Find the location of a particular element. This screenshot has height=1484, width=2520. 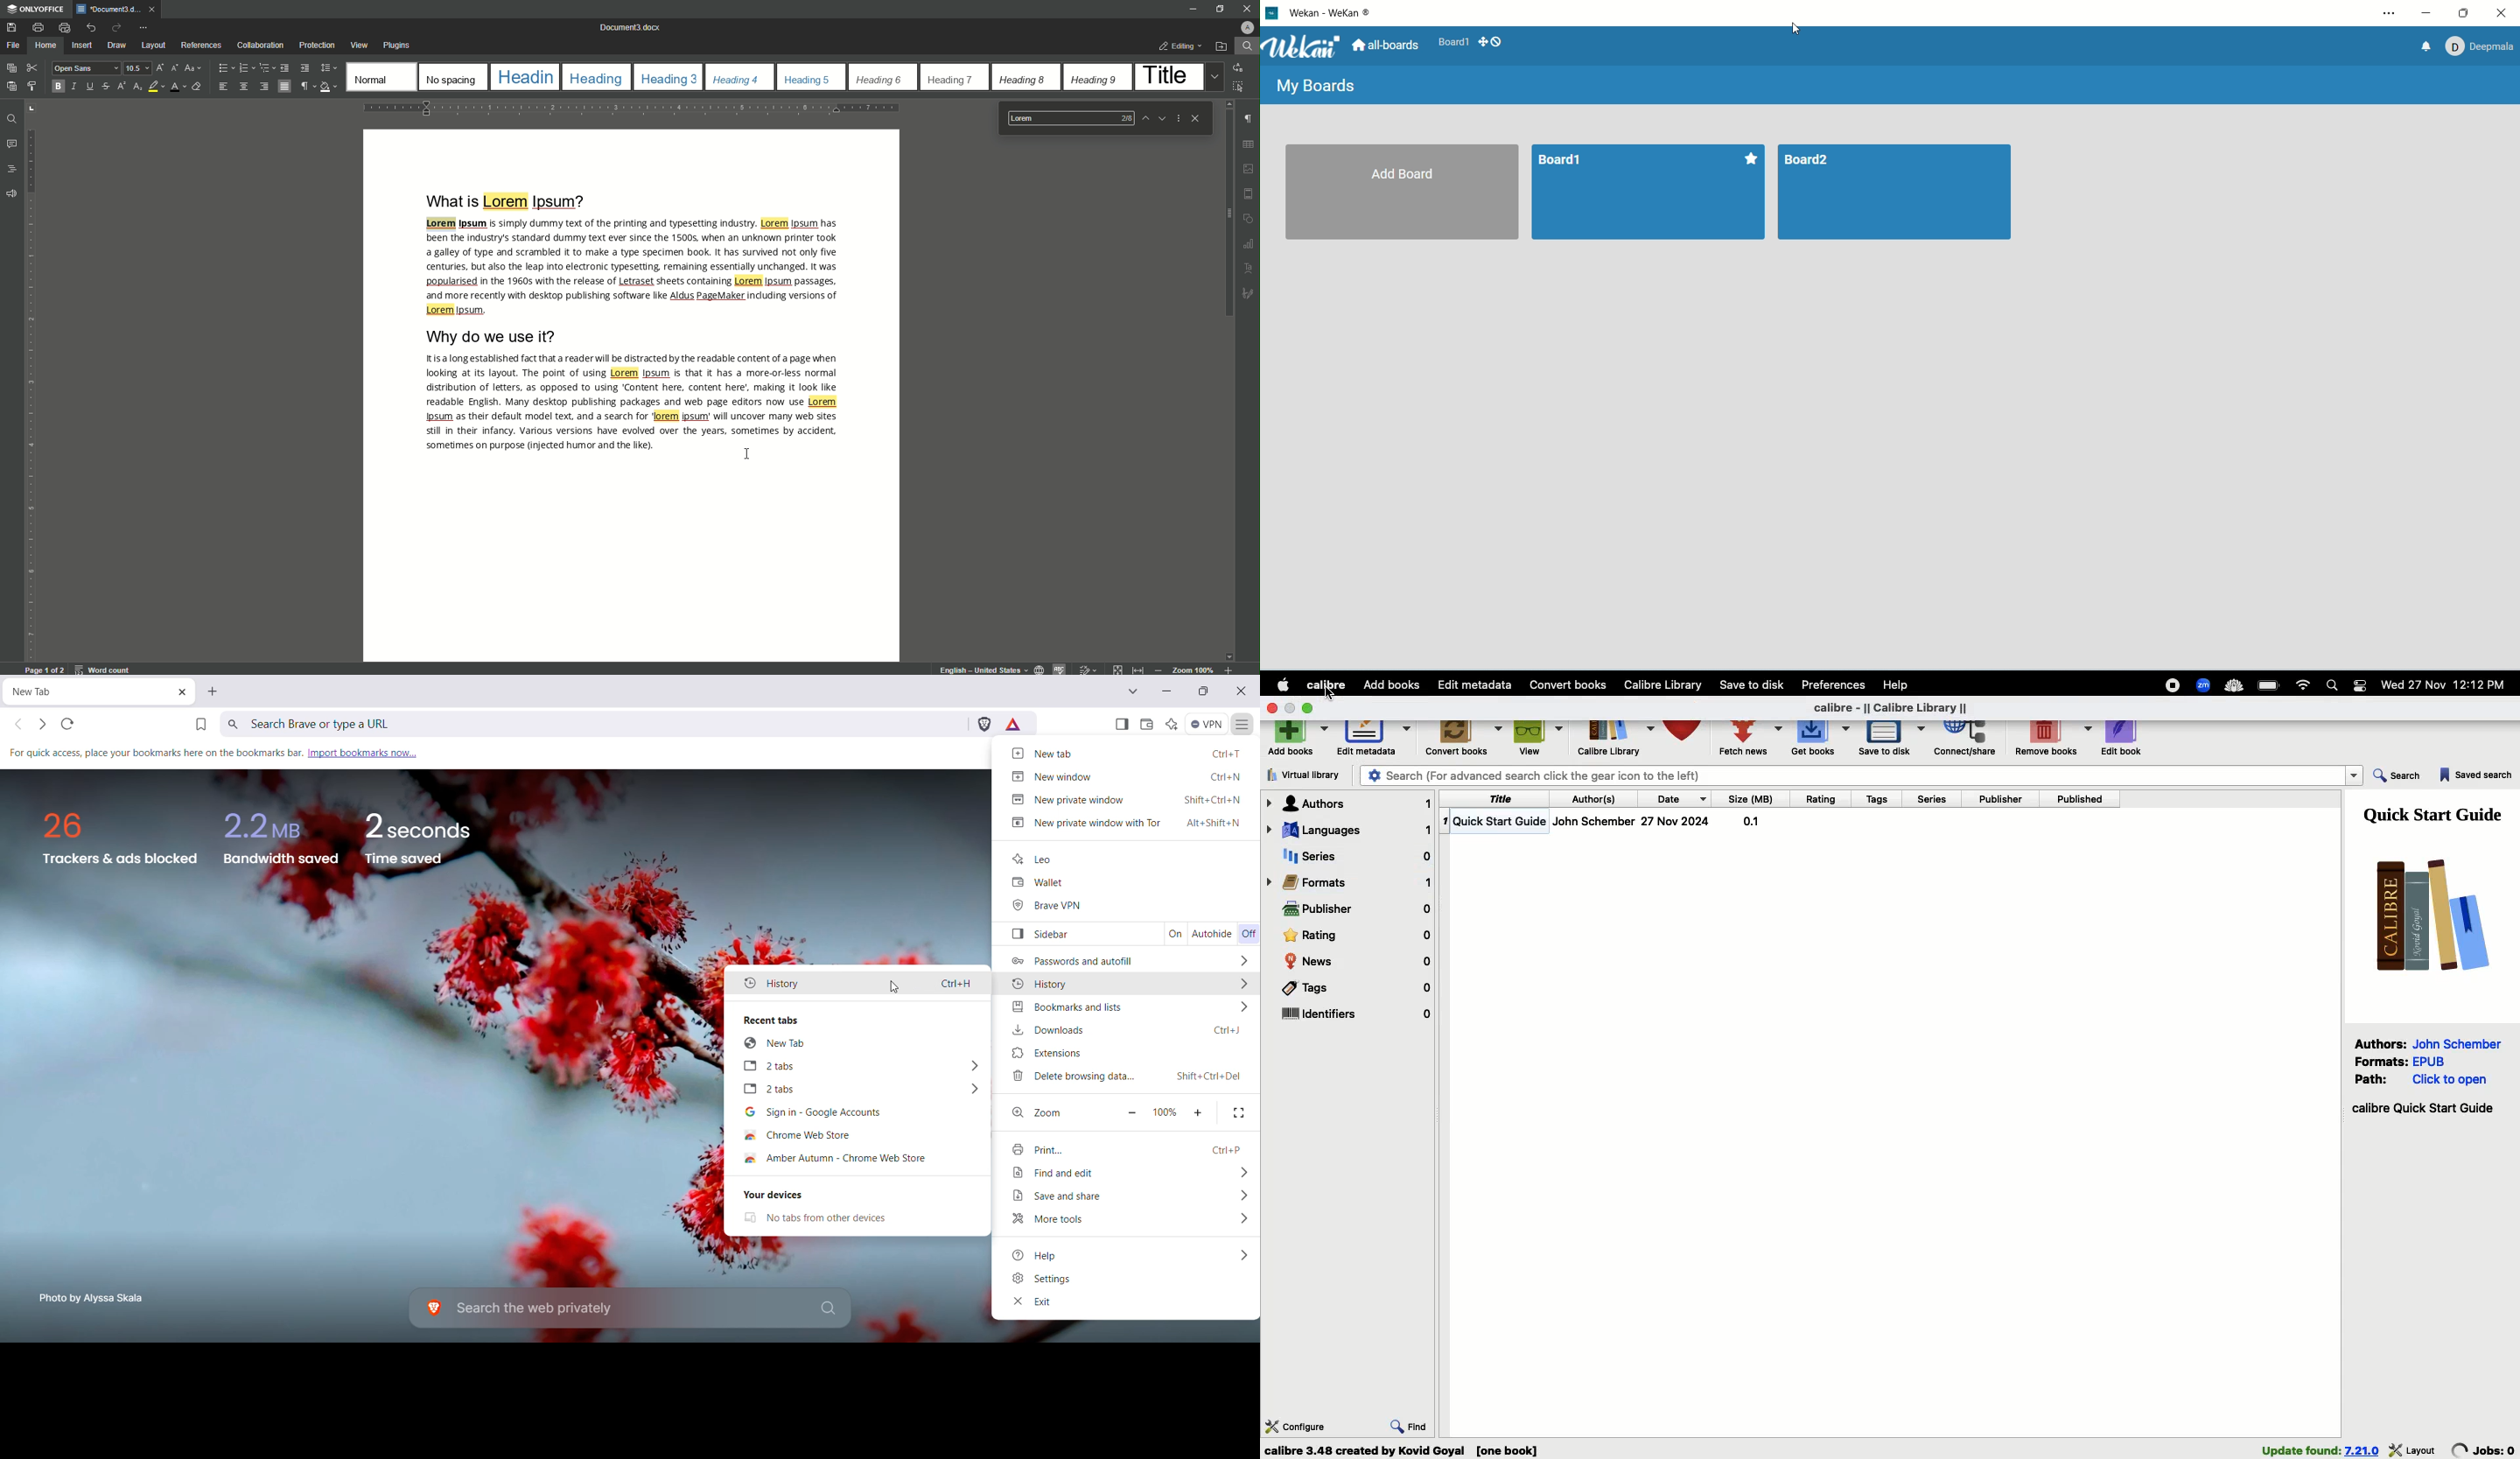

Copy is located at coordinates (10, 68).